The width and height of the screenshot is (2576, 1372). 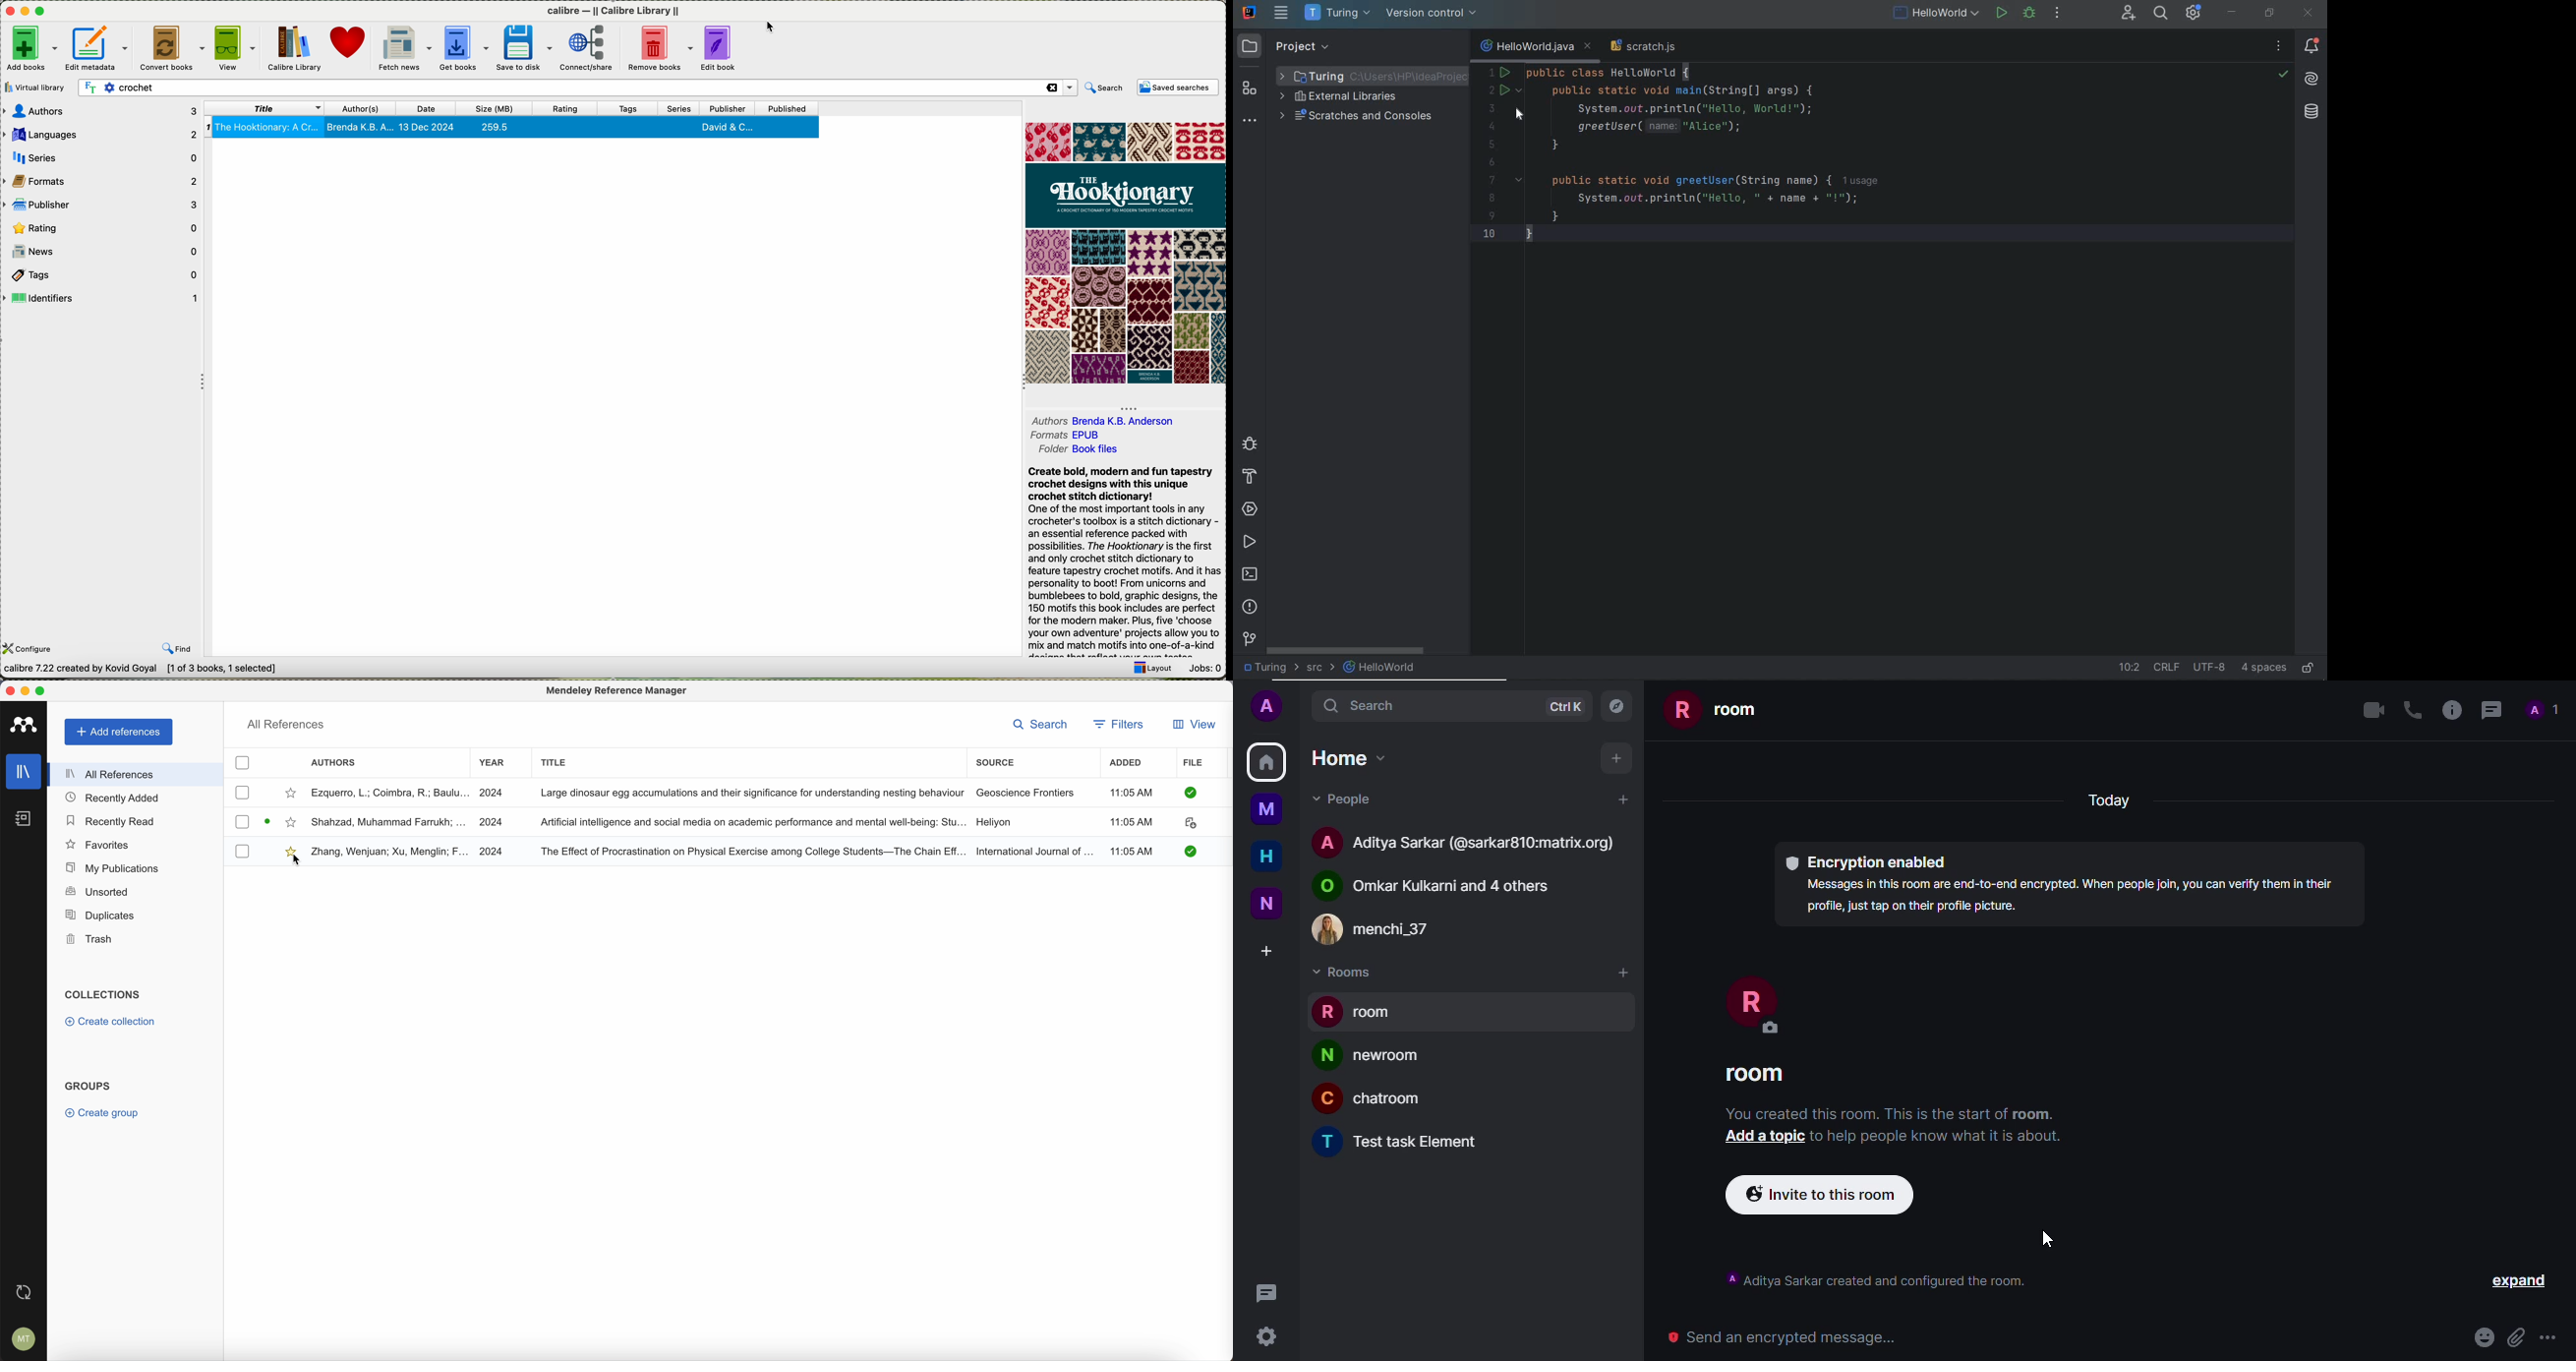 What do you see at coordinates (720, 46) in the screenshot?
I see `edit book` at bounding box center [720, 46].